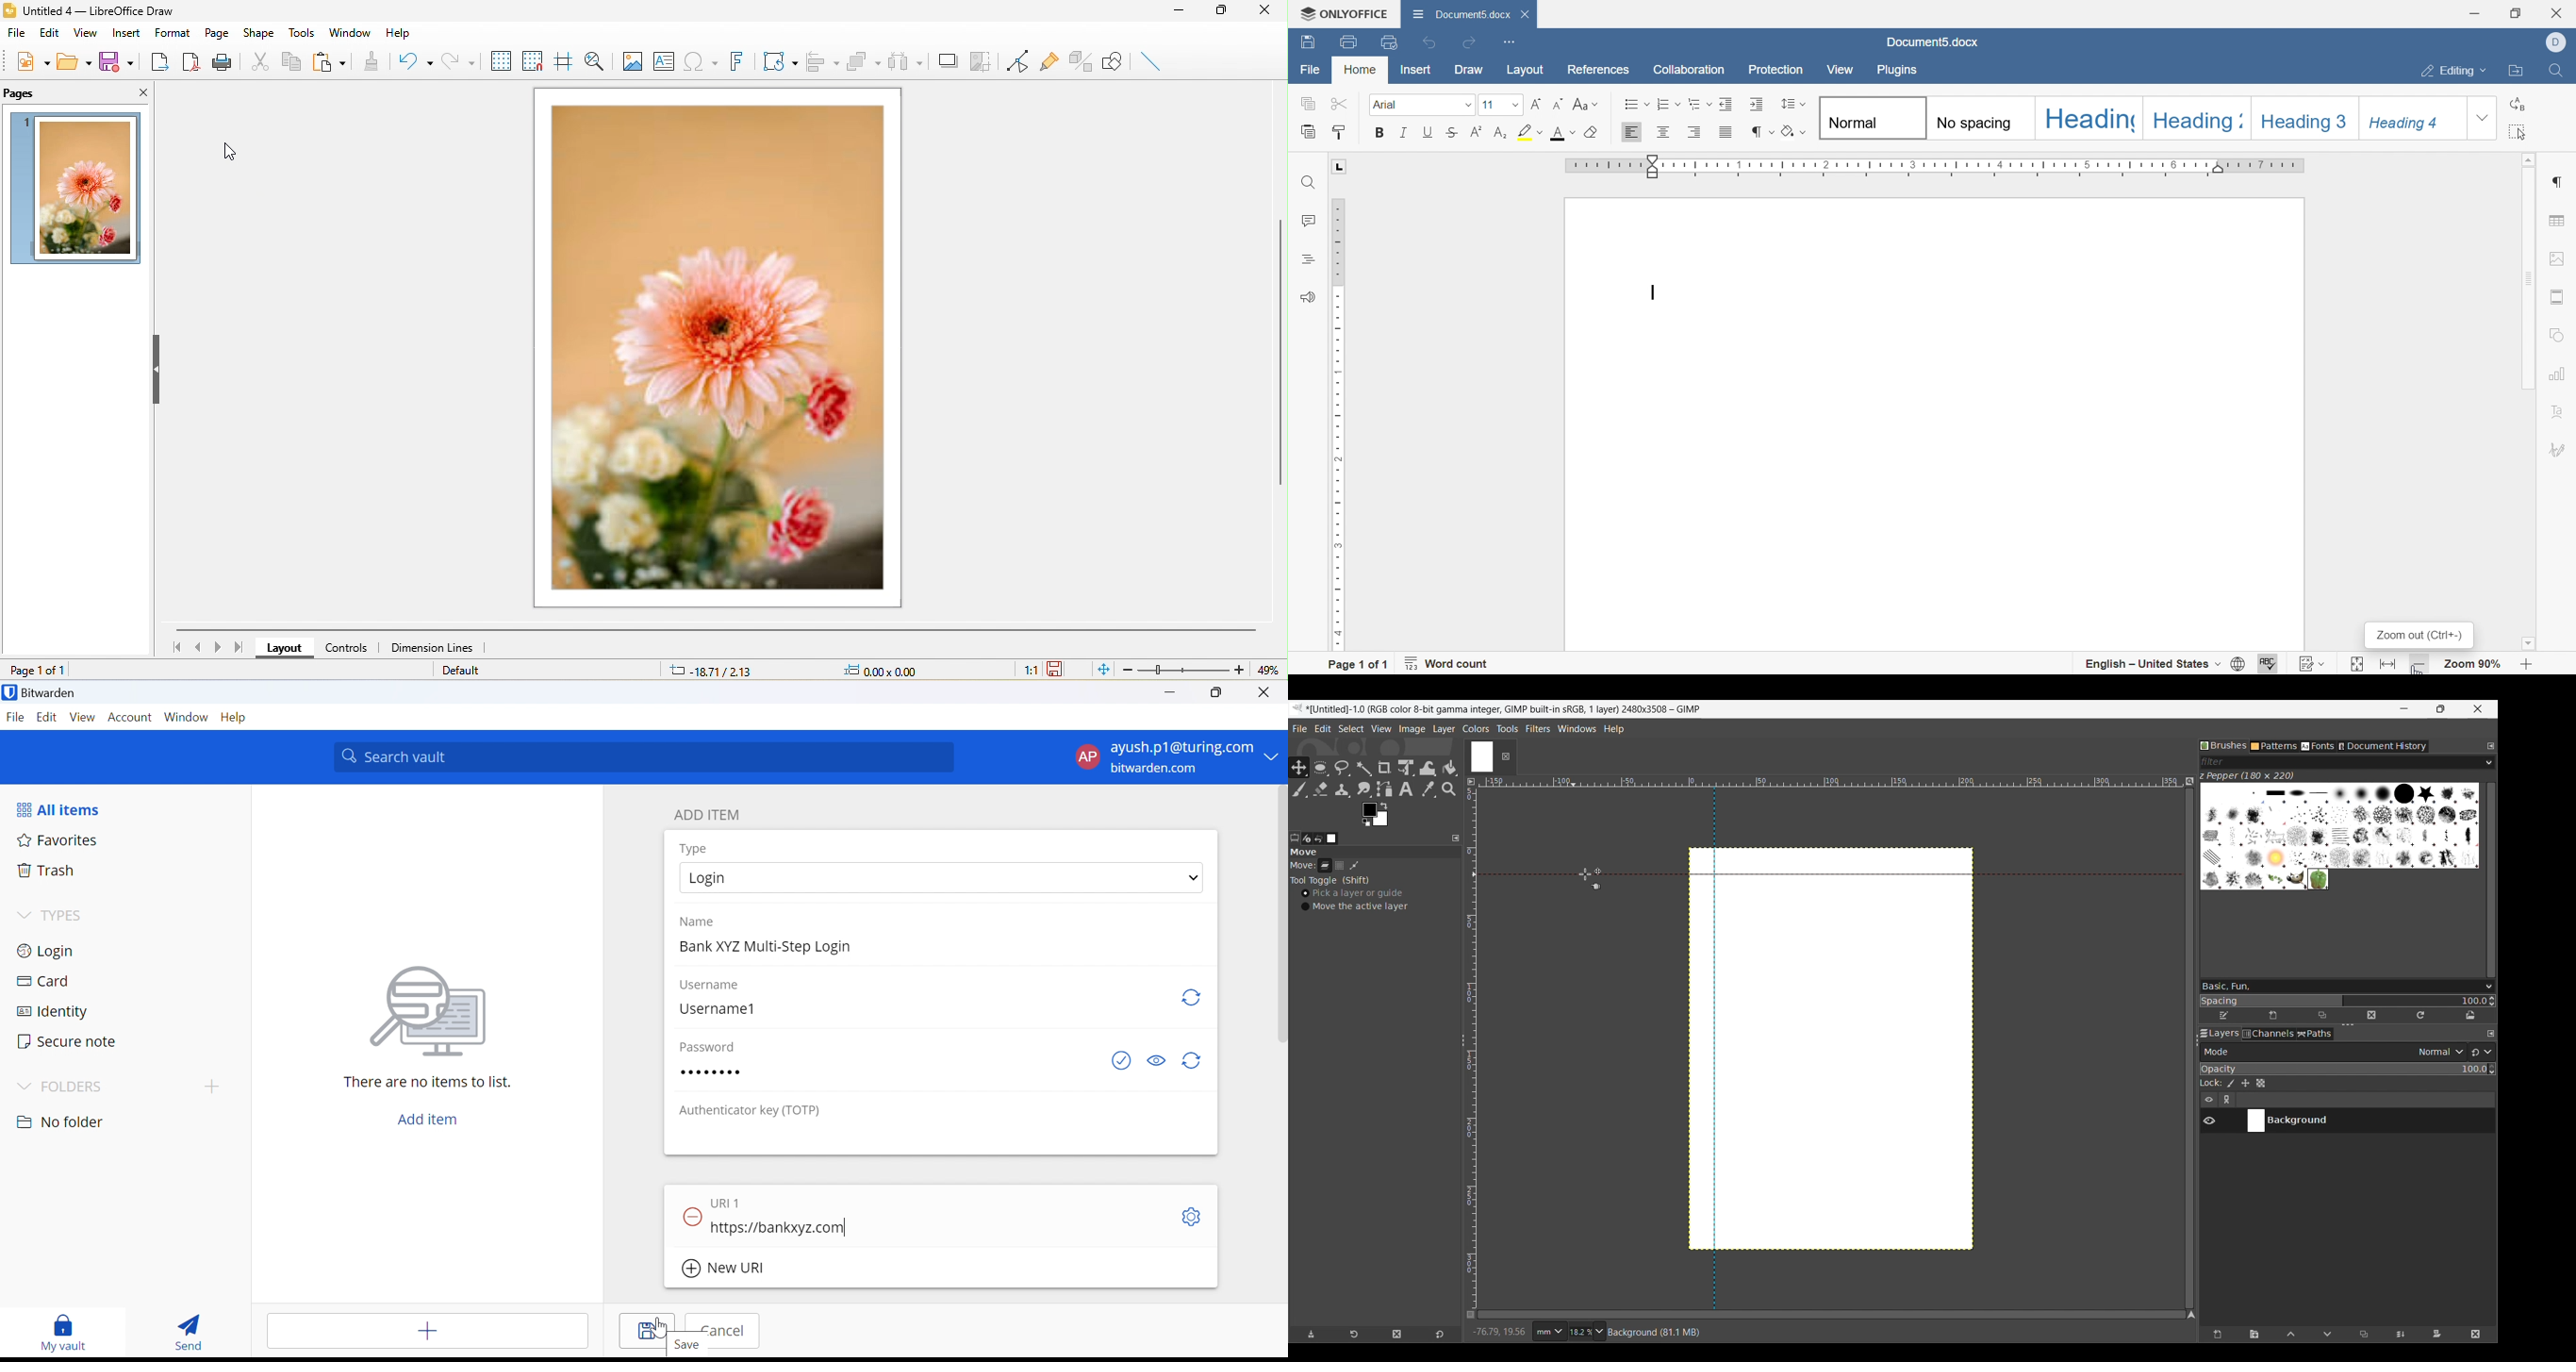 This screenshot has width=2576, height=1372. Describe the element at coordinates (2559, 296) in the screenshot. I see `header and footer settings` at that location.